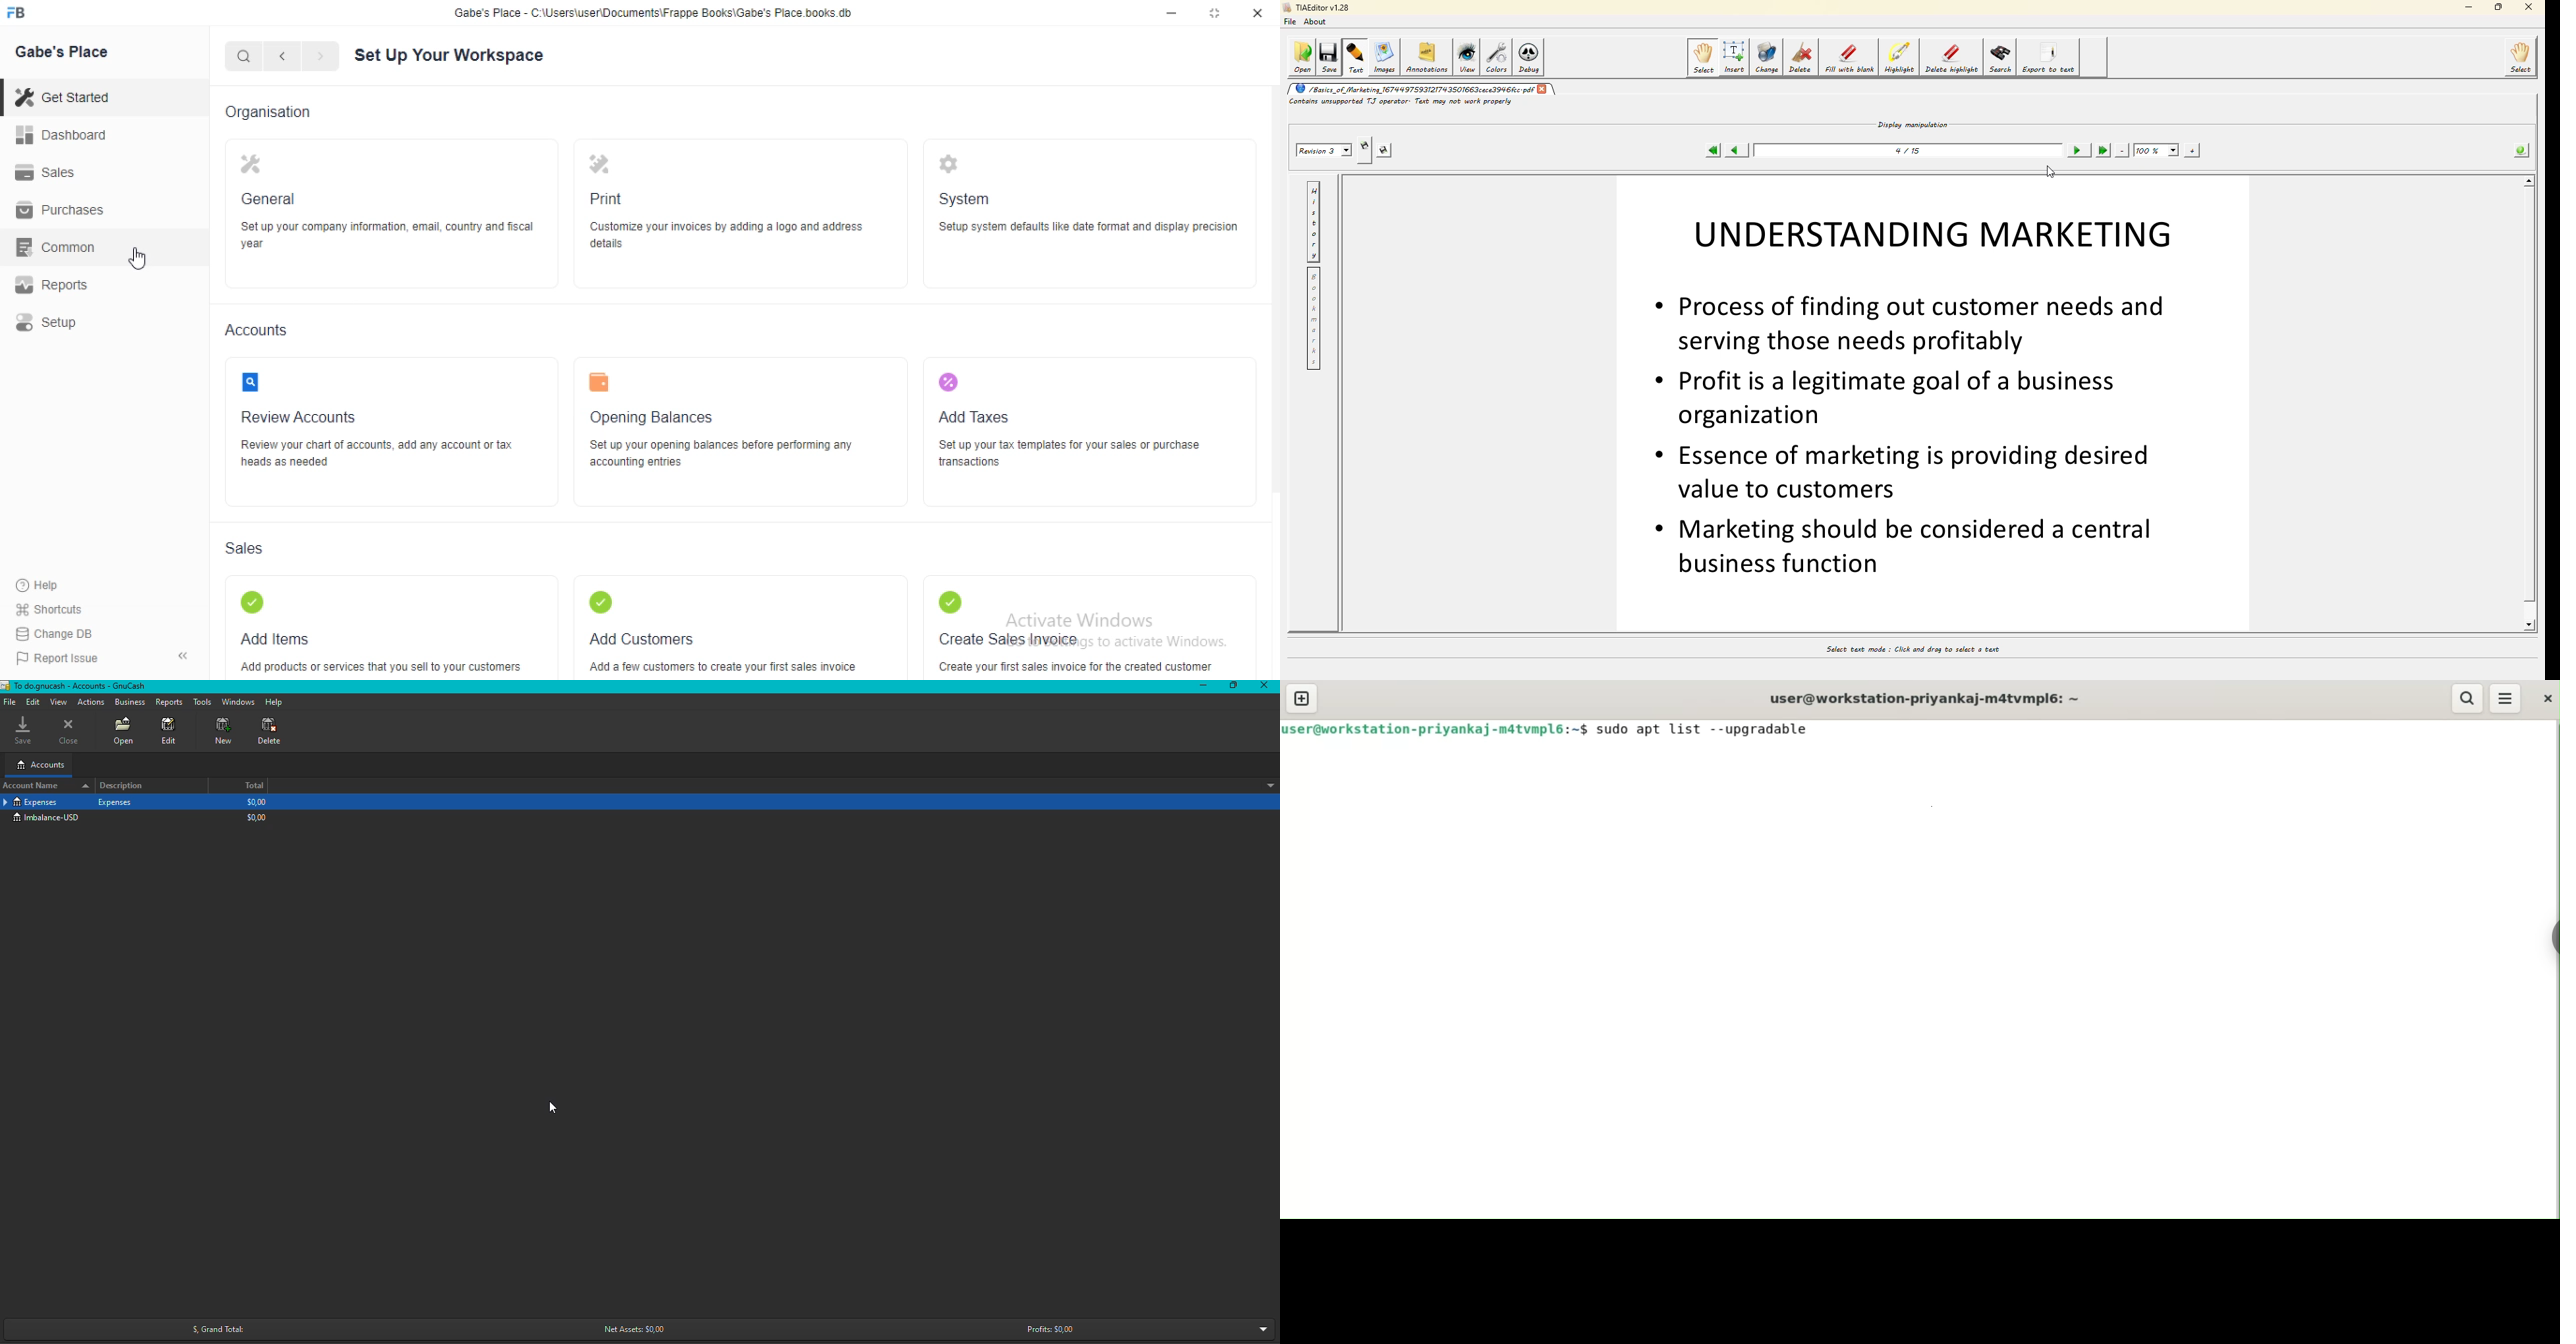 This screenshot has height=1344, width=2576. What do you see at coordinates (1929, 699) in the screenshot?
I see `user@workstation-priyankaj-m4tvmpl6:-` at bounding box center [1929, 699].